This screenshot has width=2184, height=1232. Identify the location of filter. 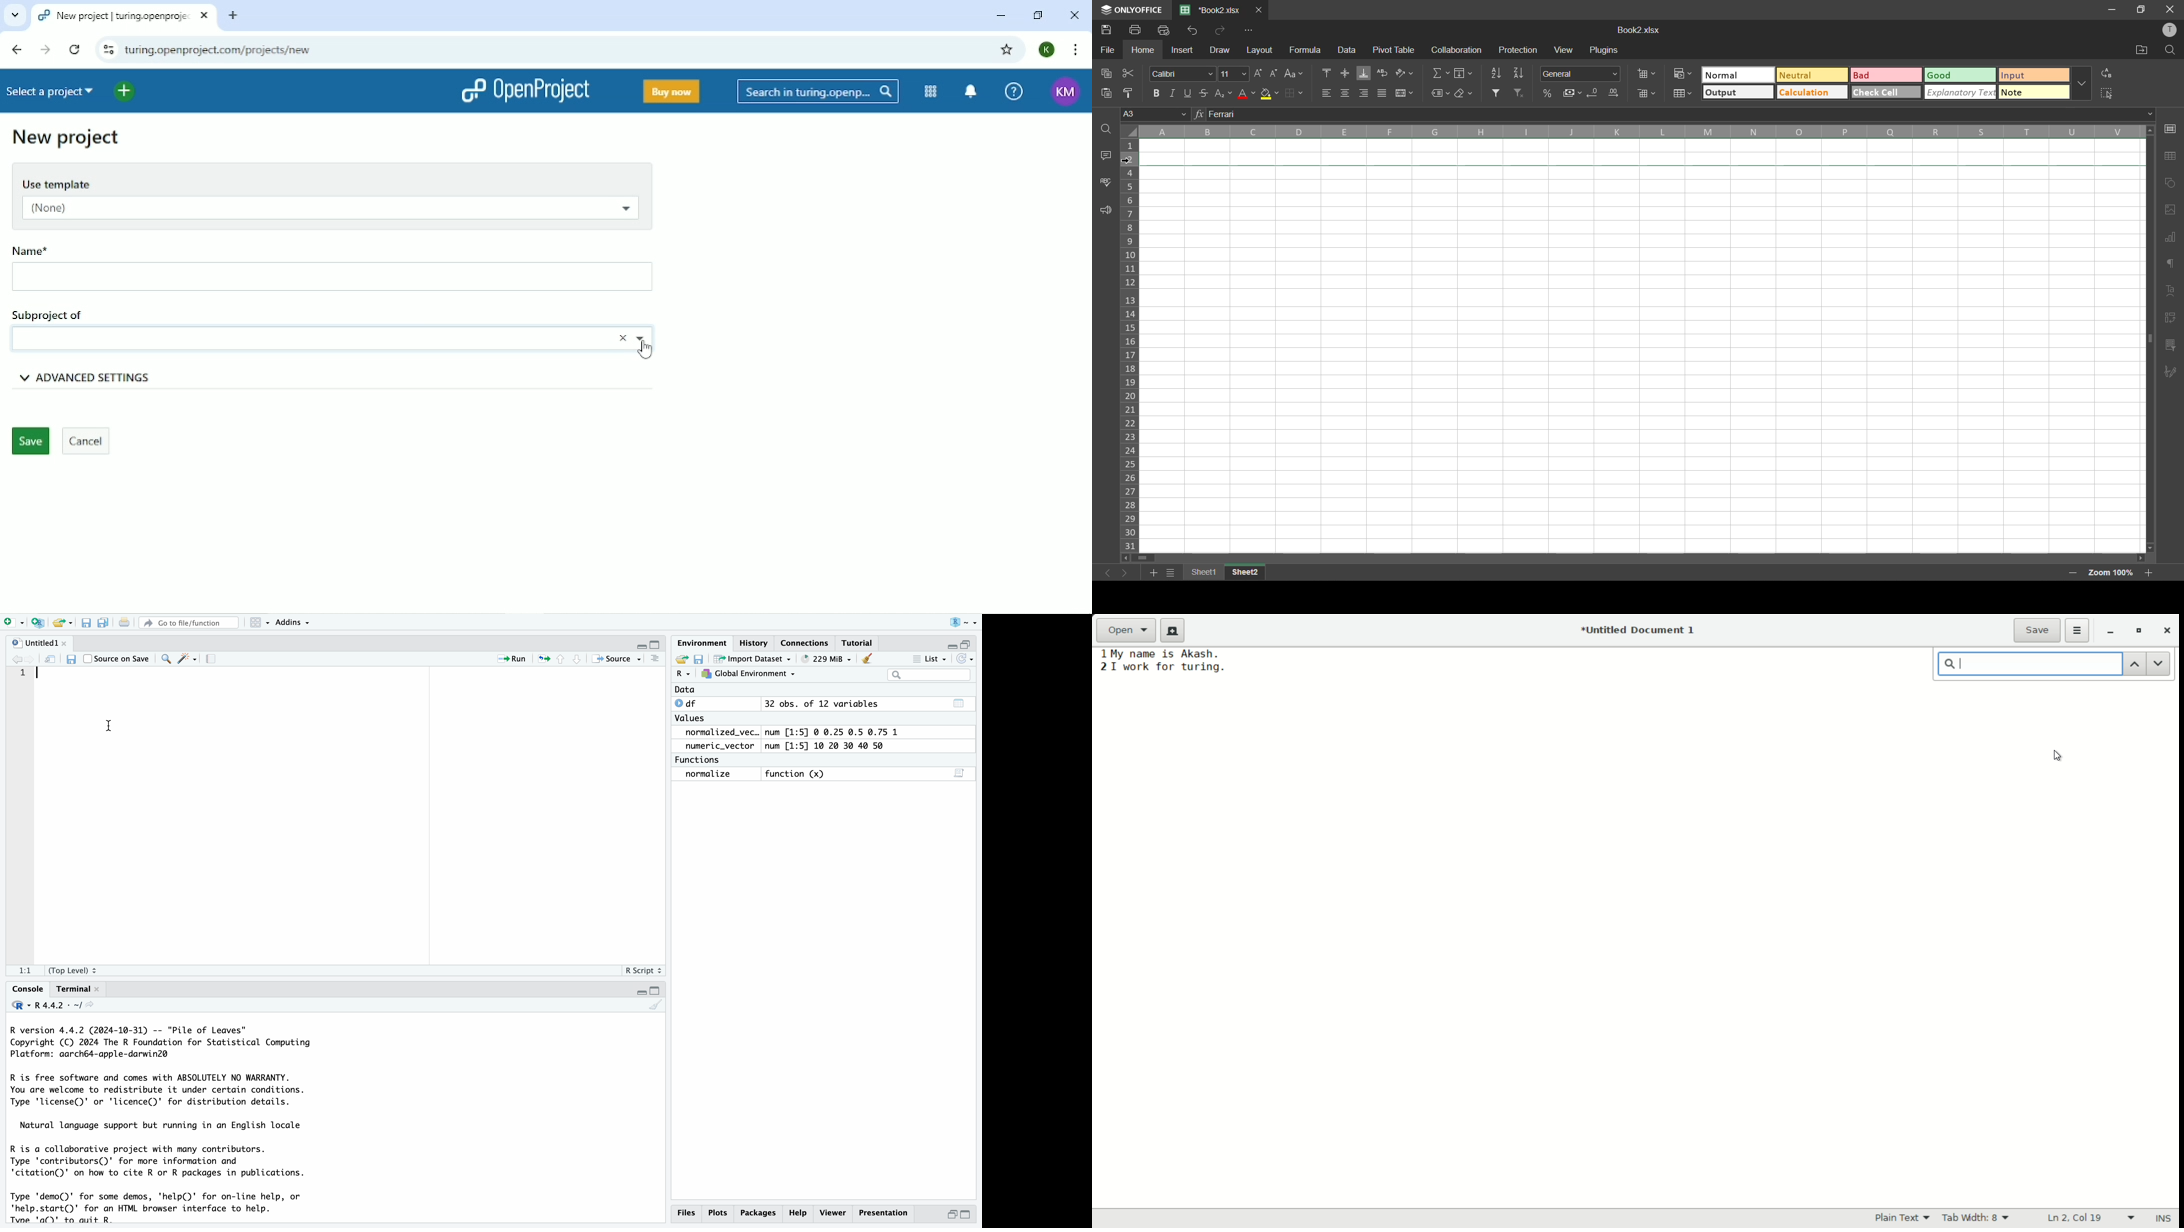
(1498, 93).